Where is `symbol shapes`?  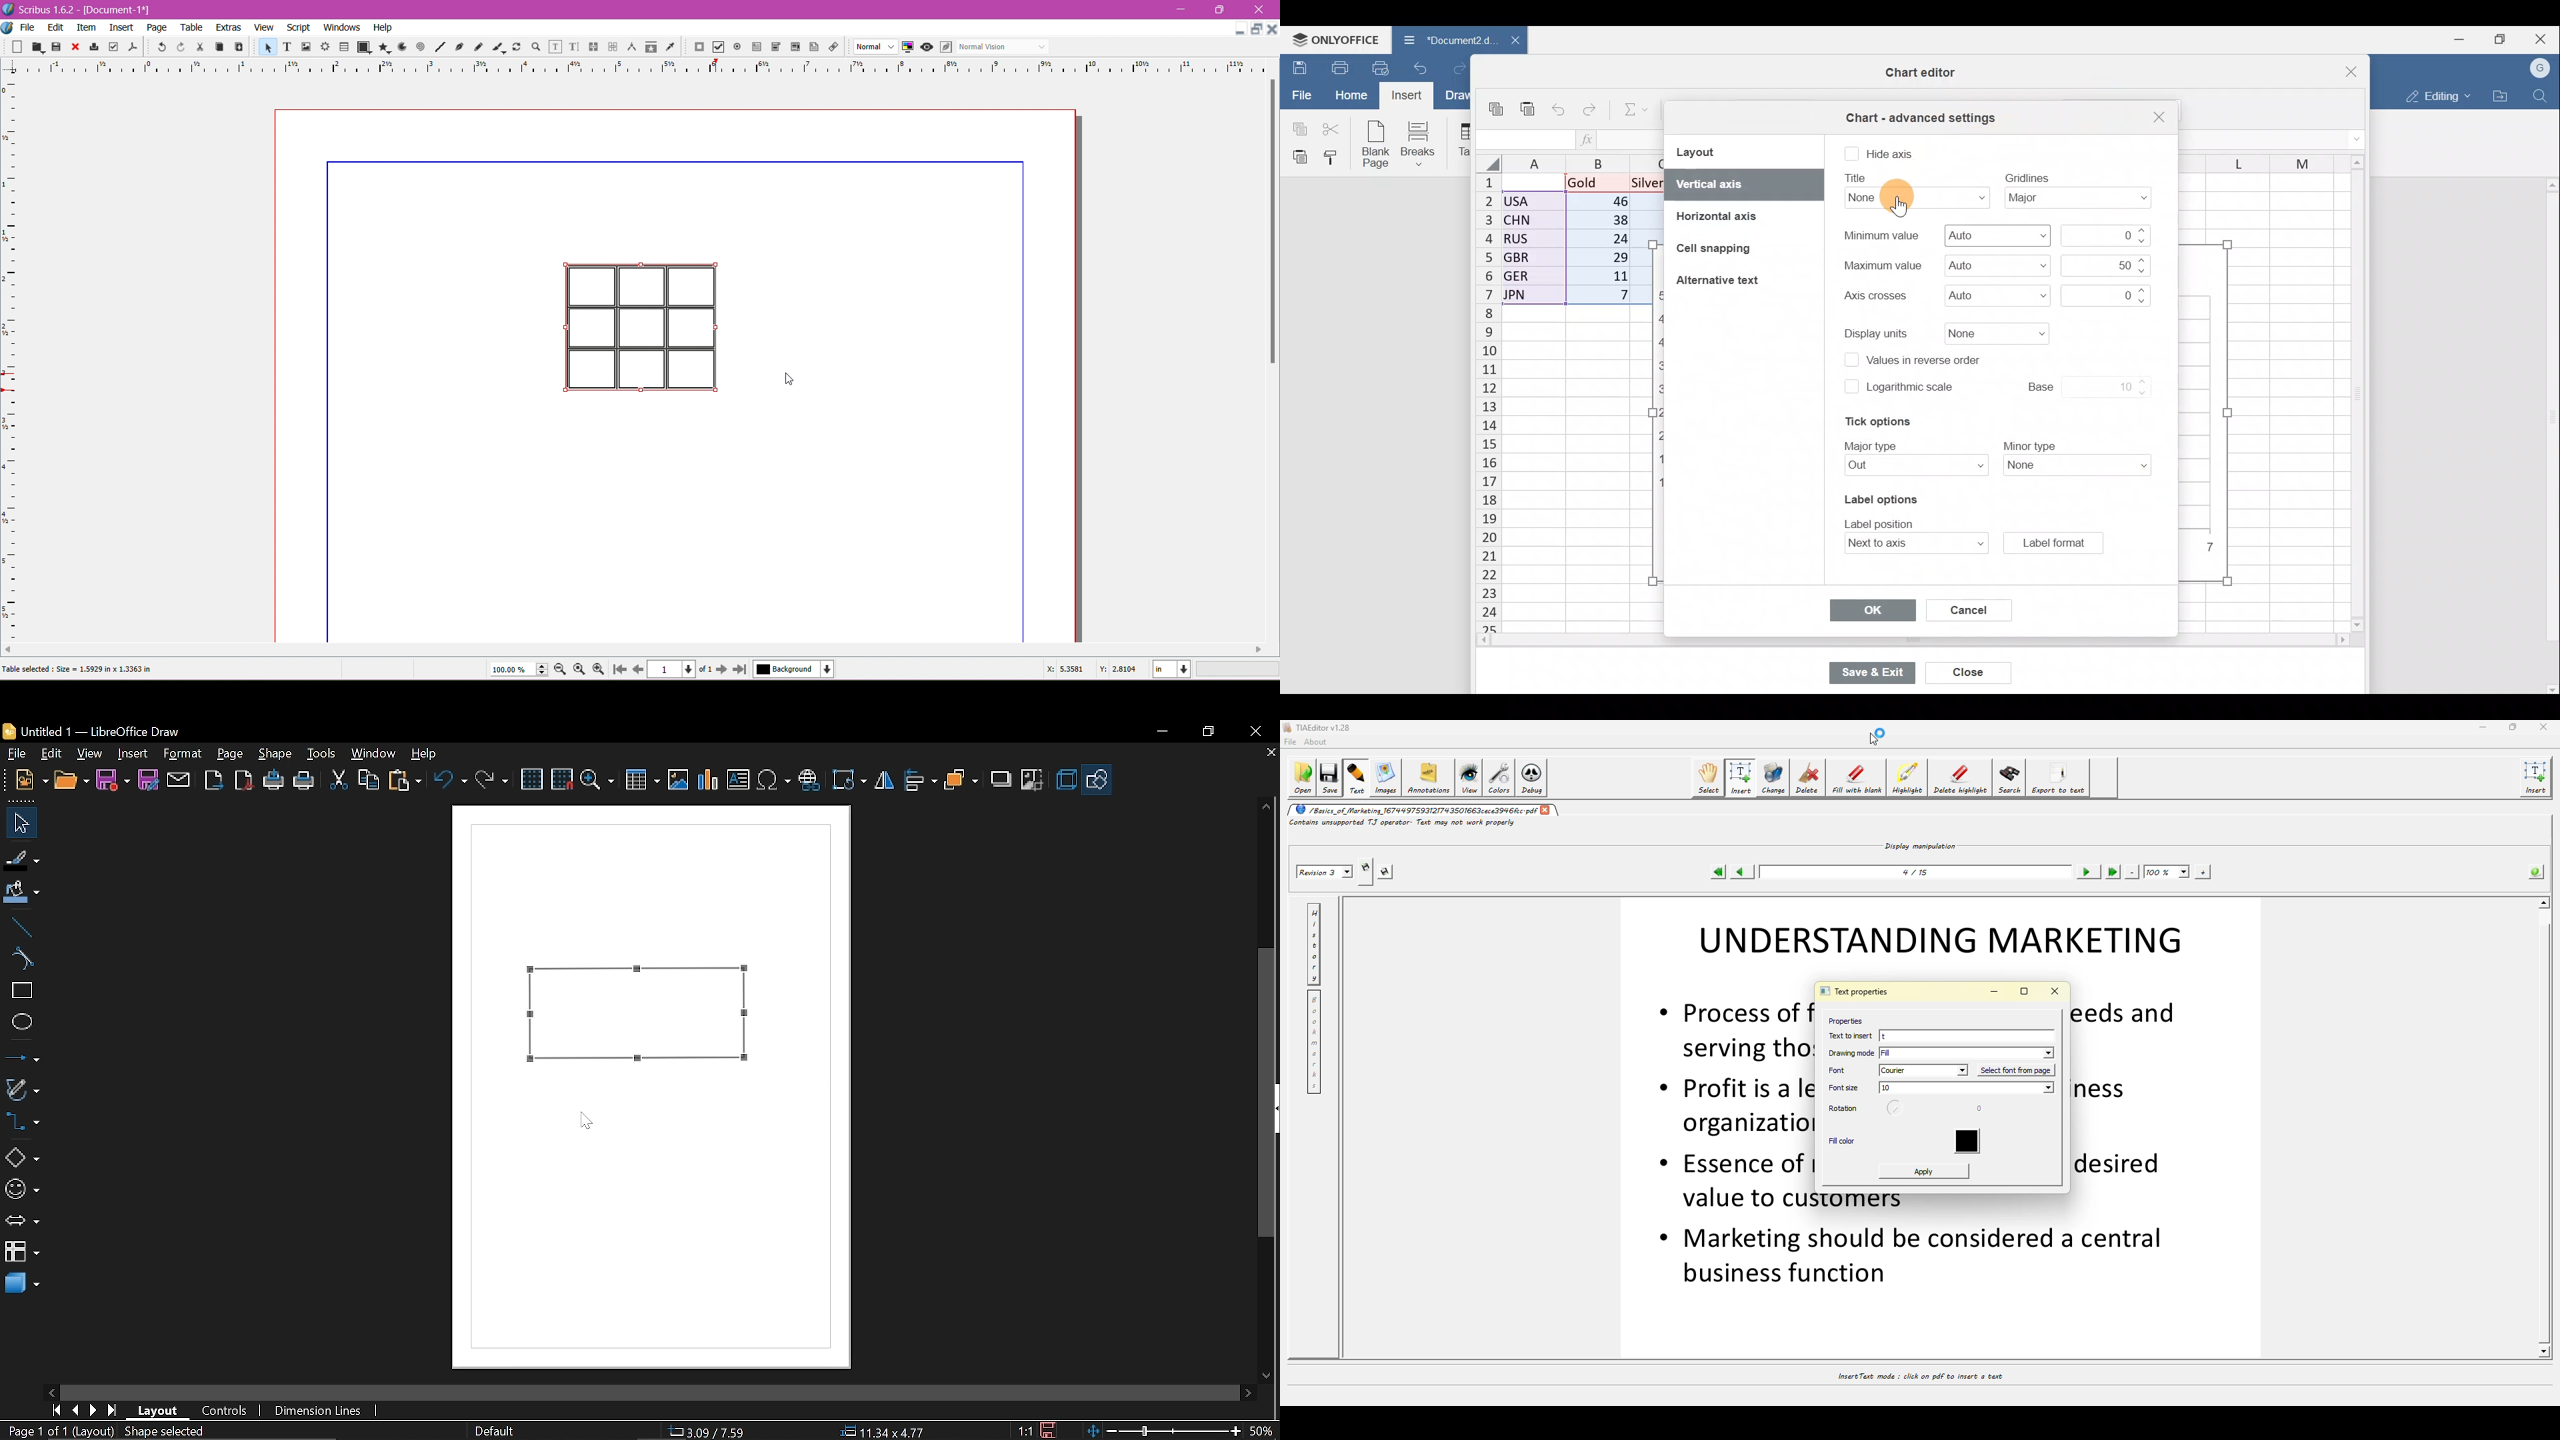 symbol shapes is located at coordinates (22, 1192).